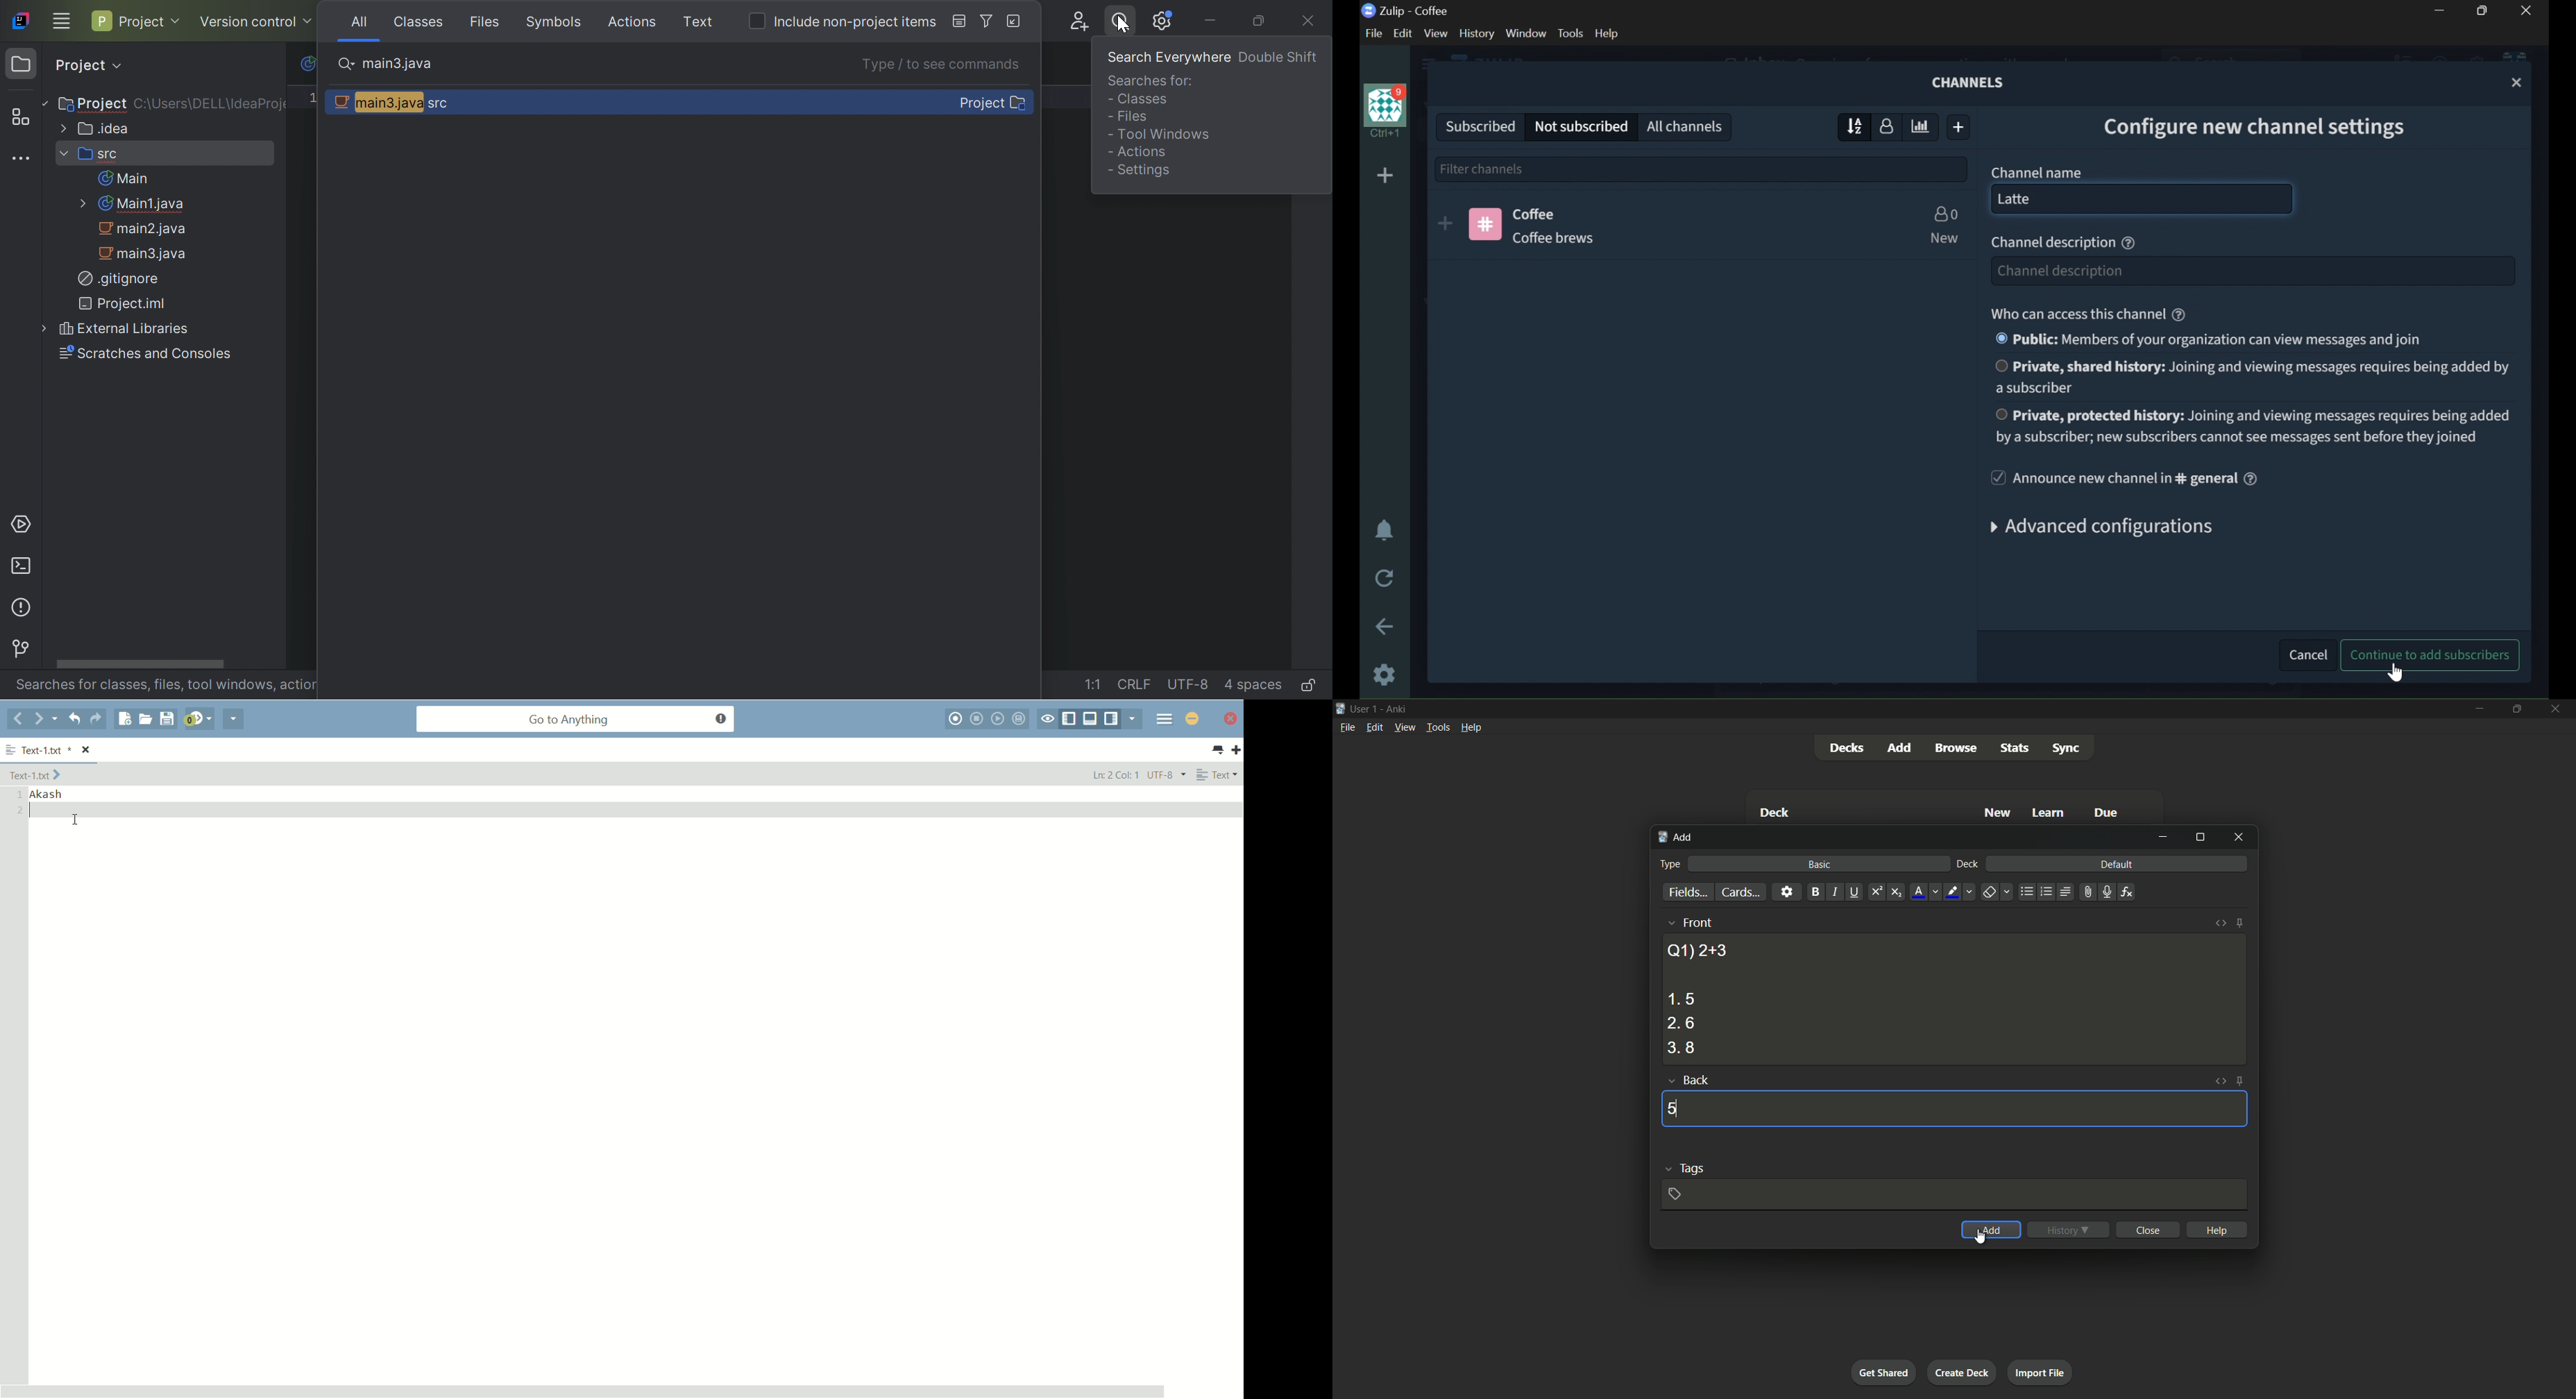 This screenshot has height=1400, width=2576. Describe the element at coordinates (1950, 893) in the screenshot. I see `highlight text` at that location.